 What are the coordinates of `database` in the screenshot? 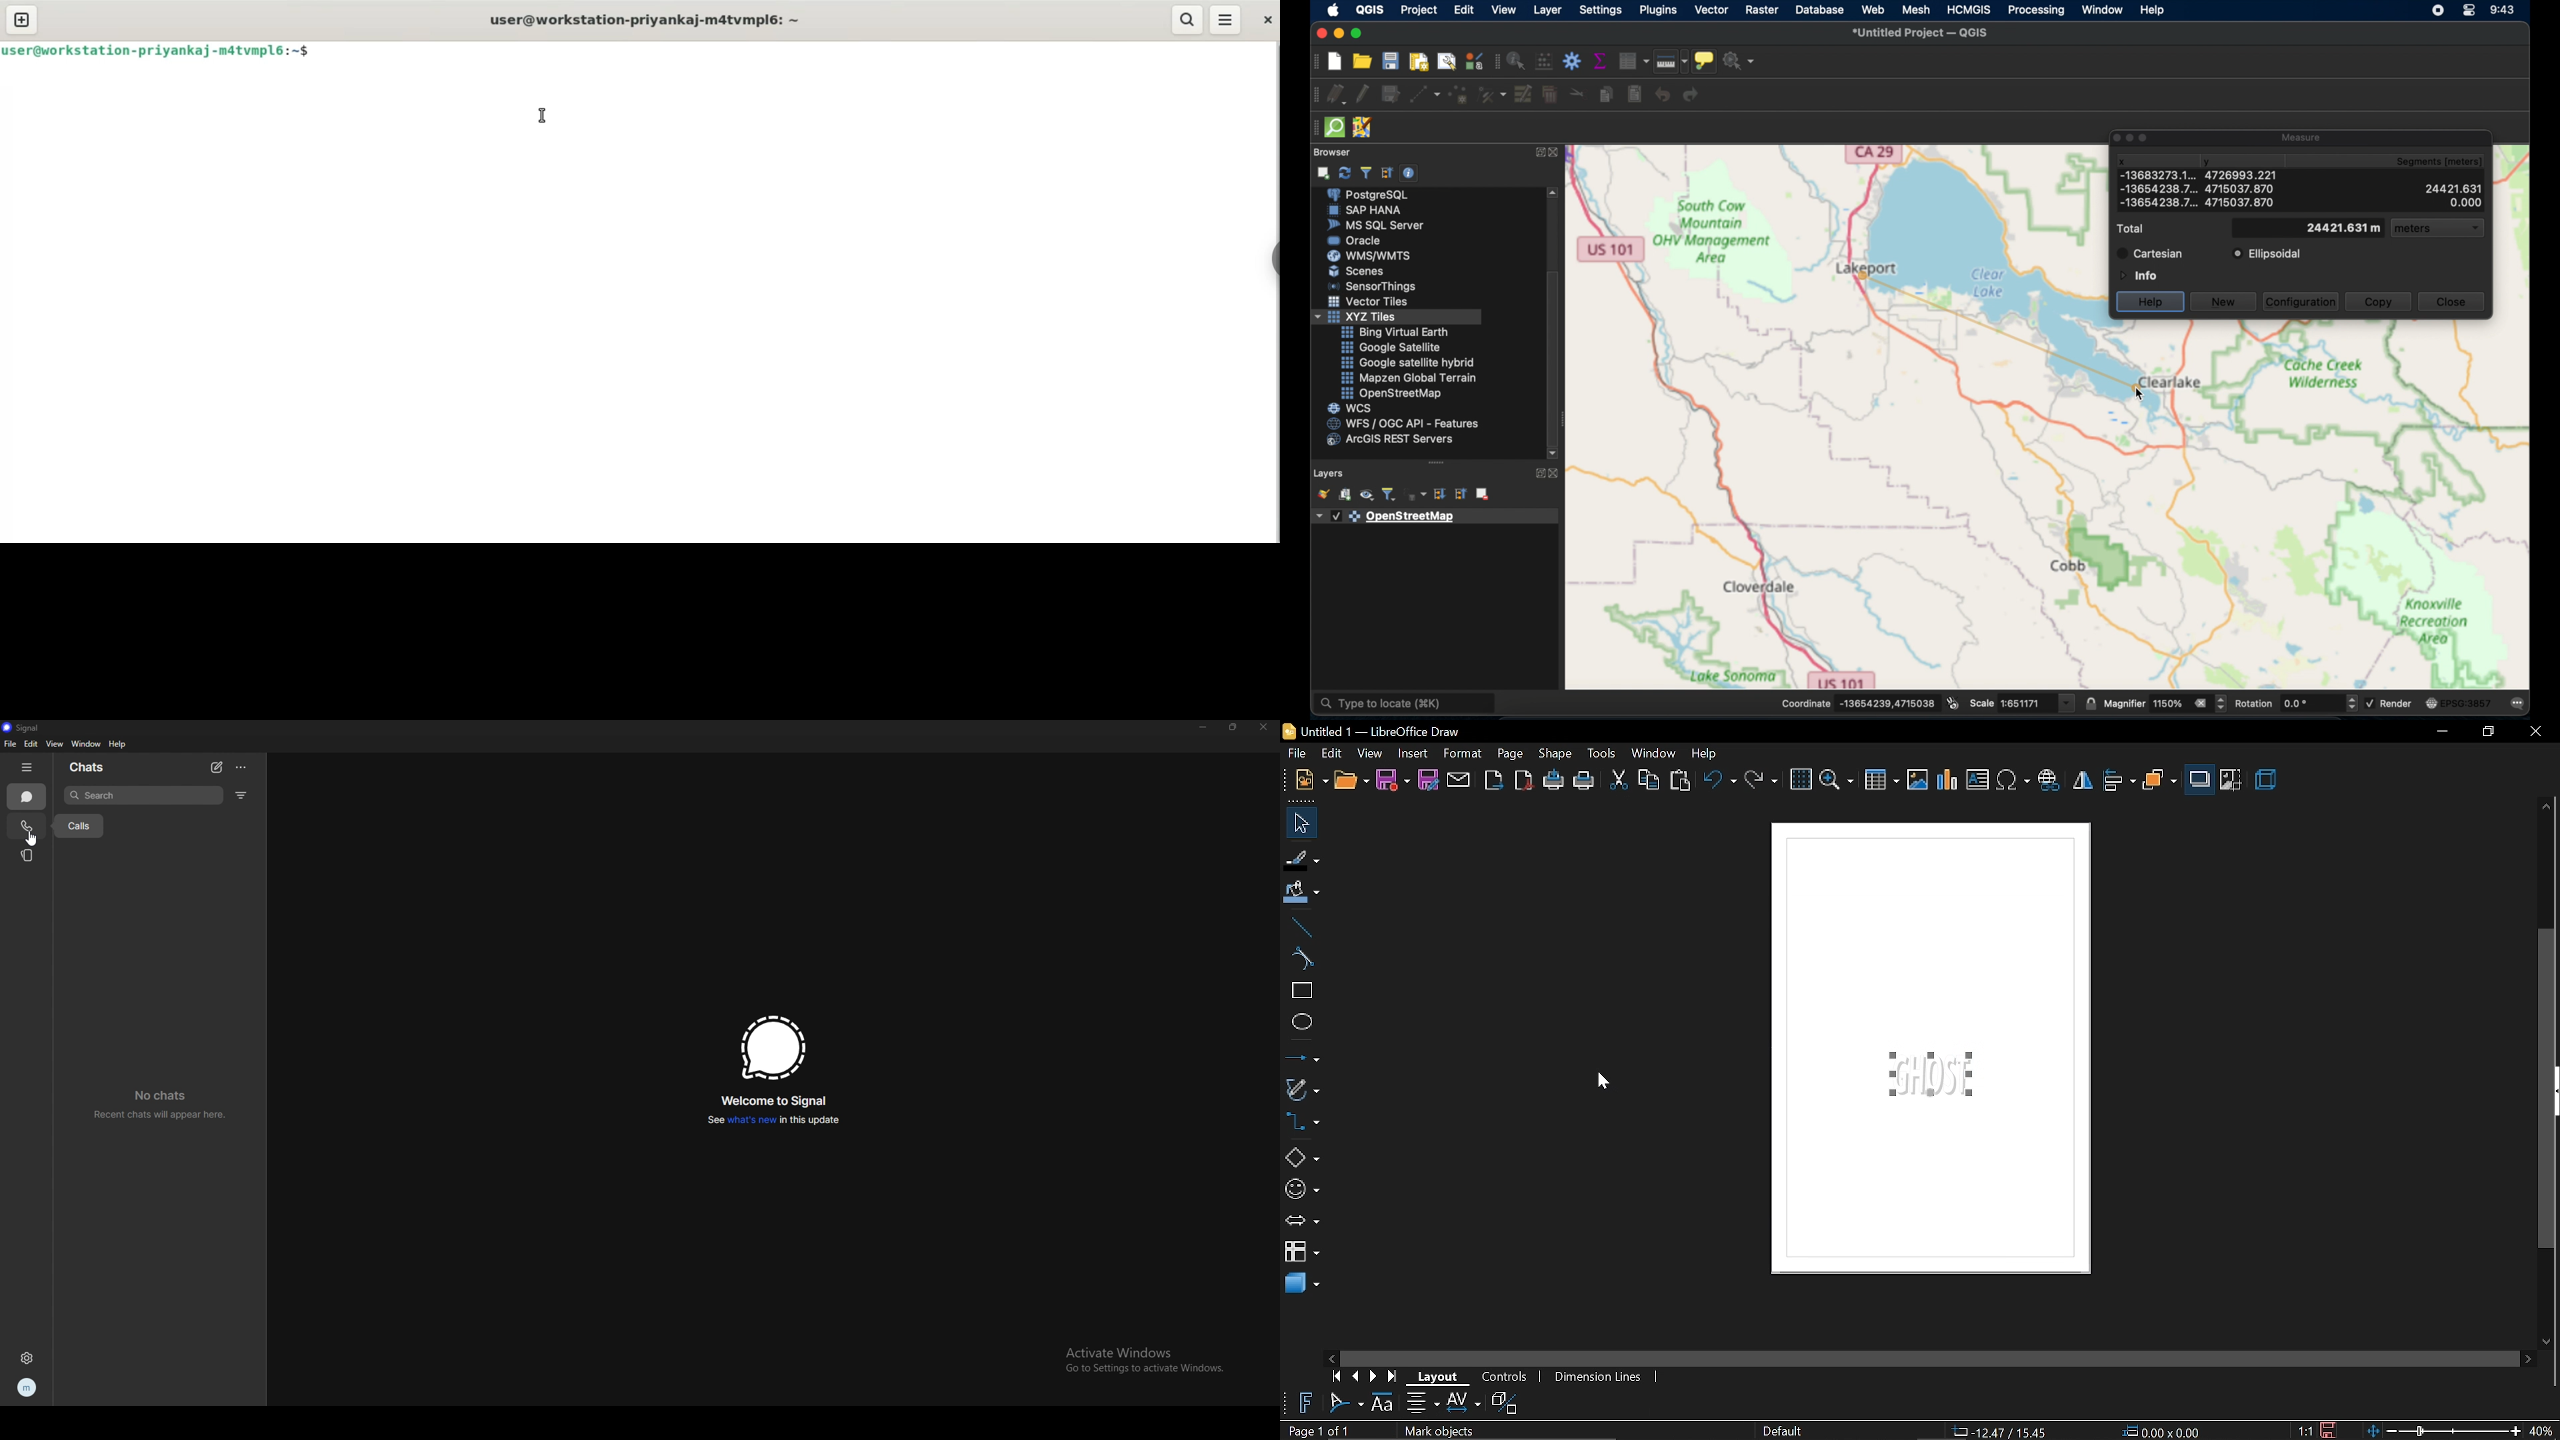 It's located at (1821, 9).